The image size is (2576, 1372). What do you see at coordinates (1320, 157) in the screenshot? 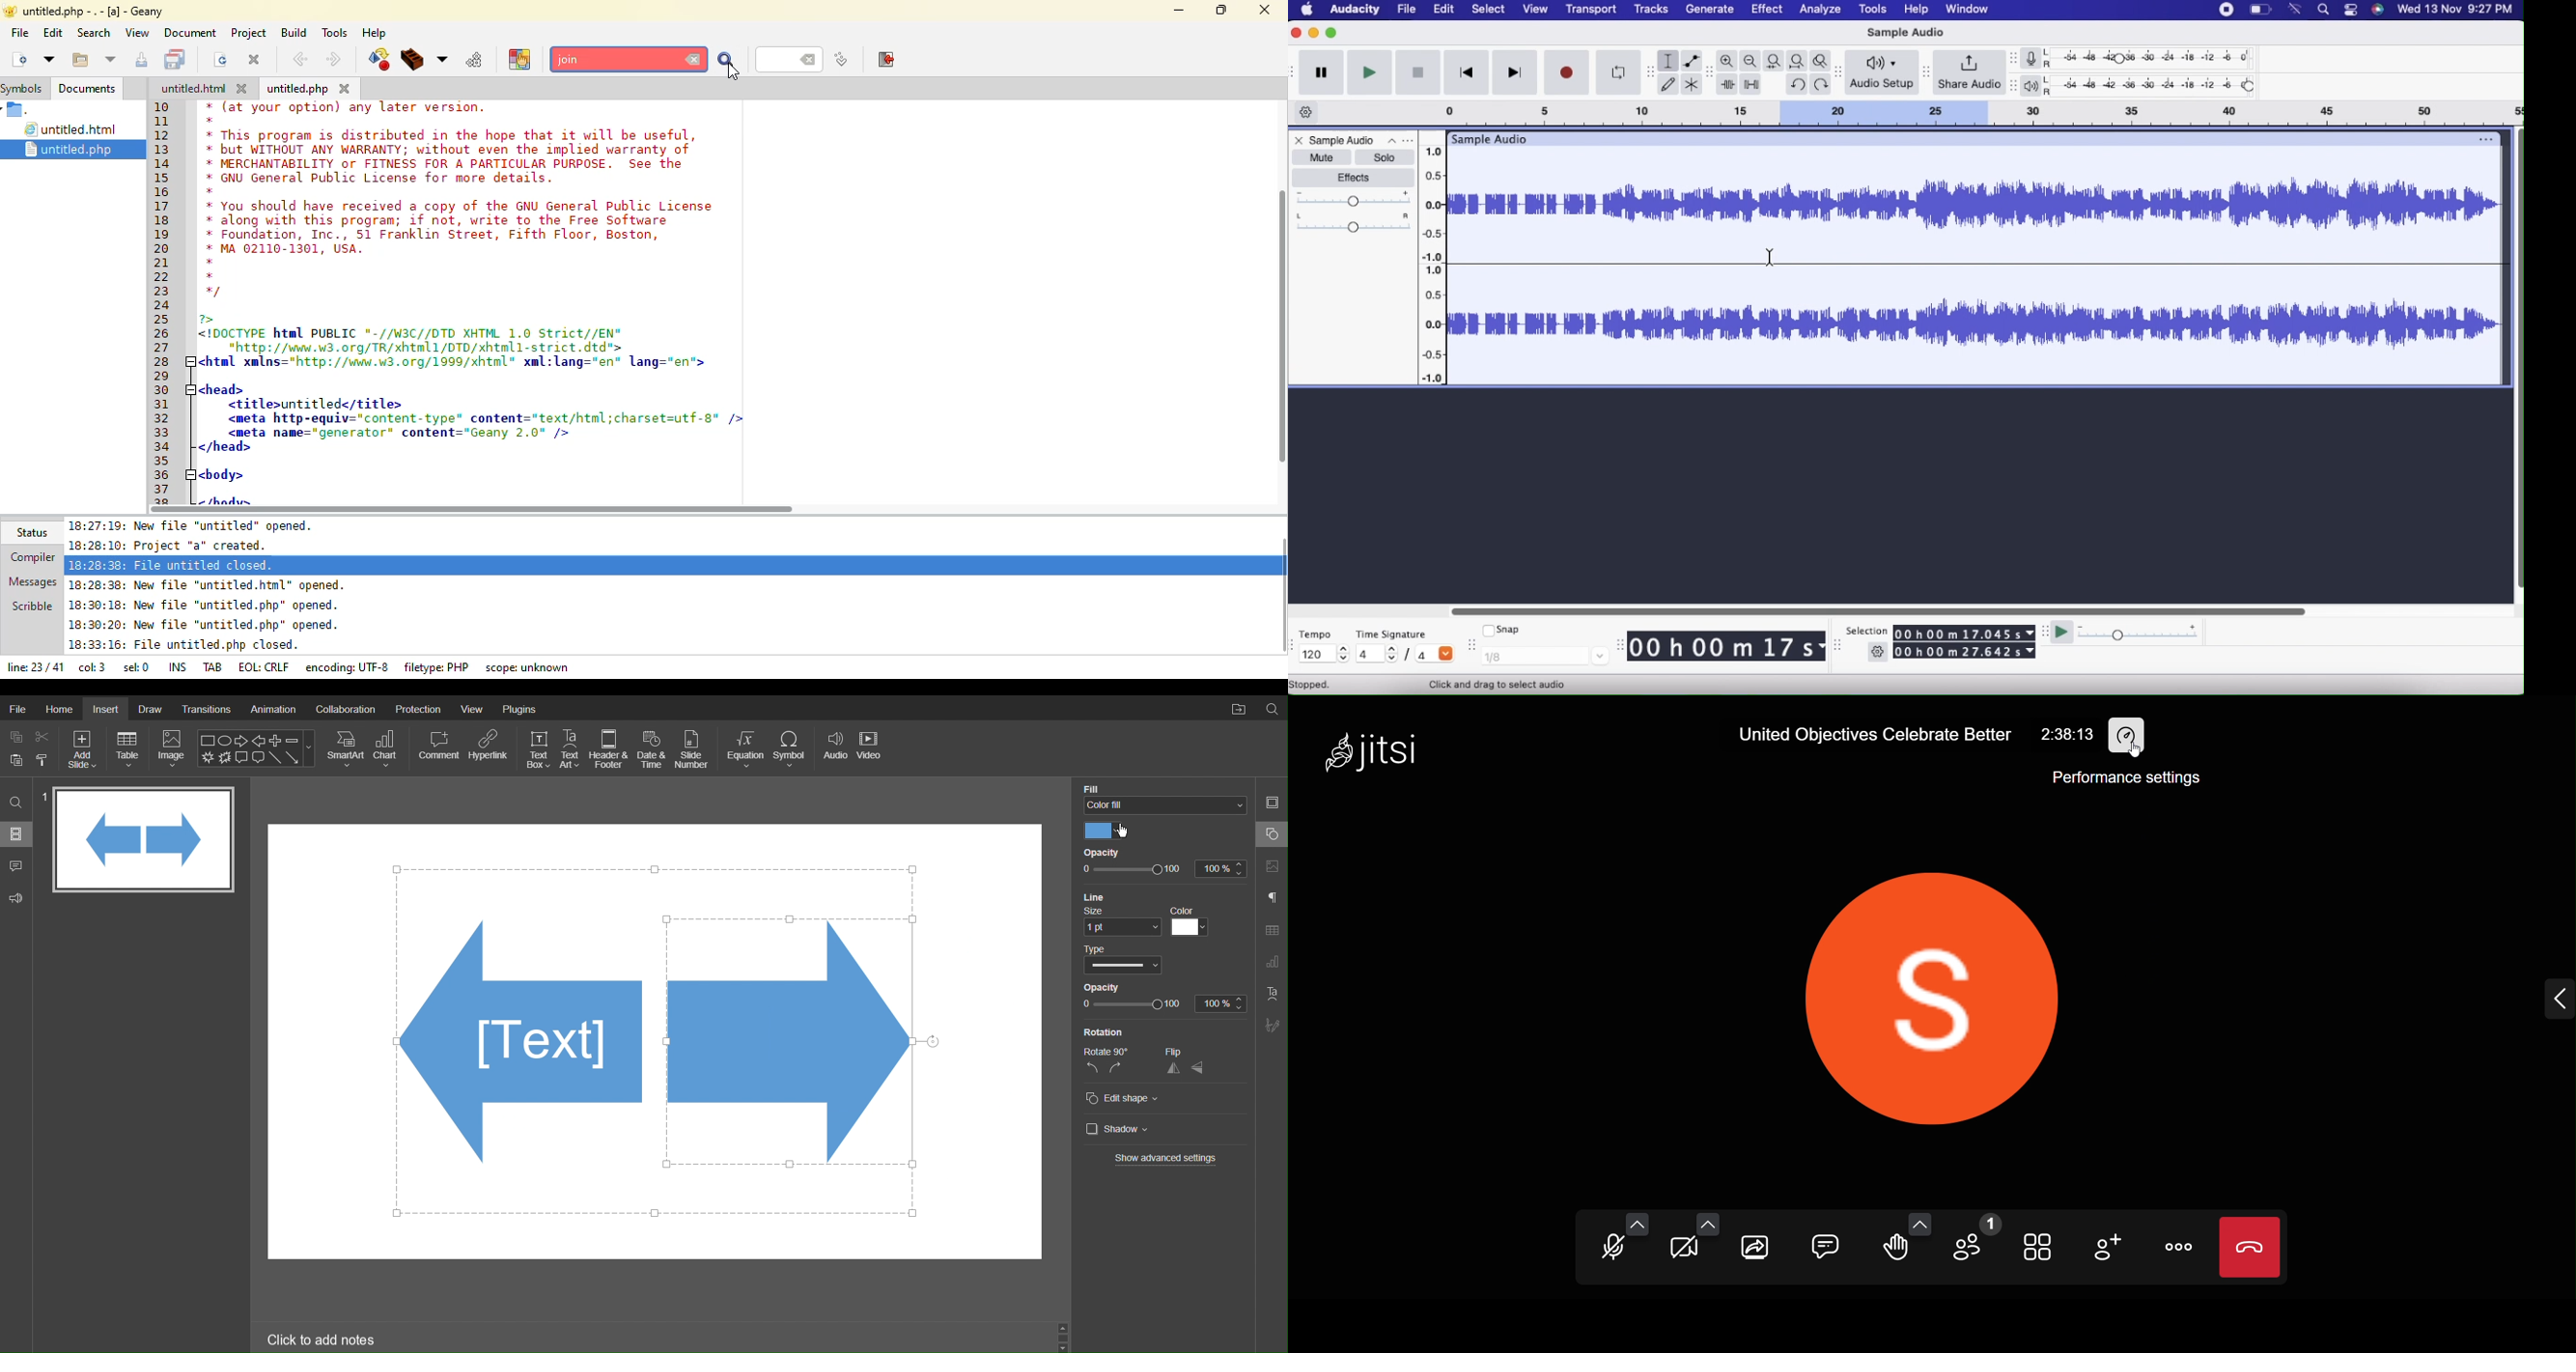
I see `Mute` at bounding box center [1320, 157].